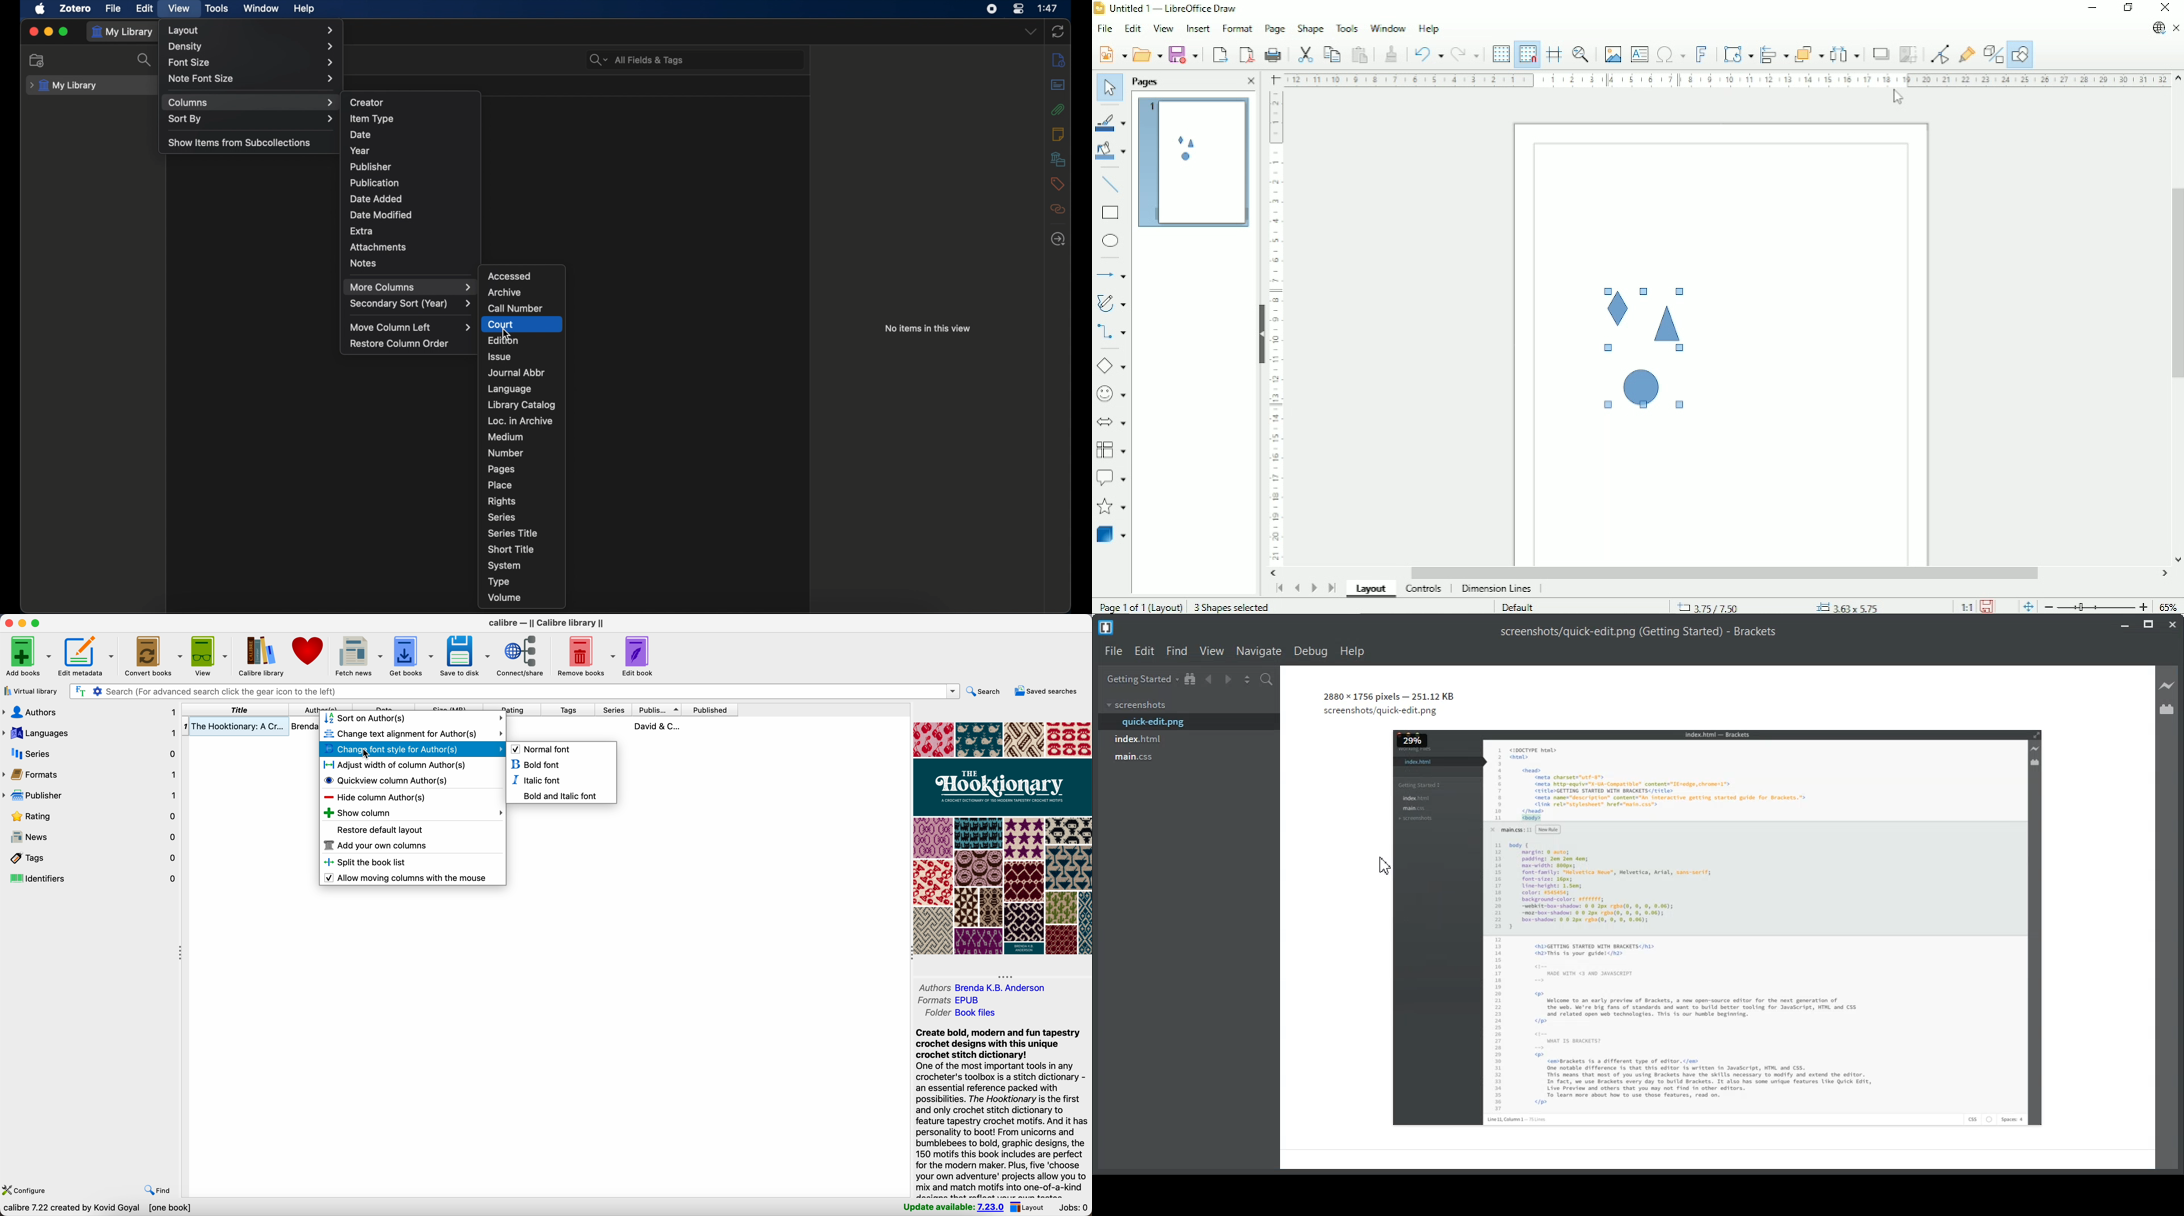 This screenshot has width=2184, height=1232. What do you see at coordinates (144, 9) in the screenshot?
I see `edit` at bounding box center [144, 9].